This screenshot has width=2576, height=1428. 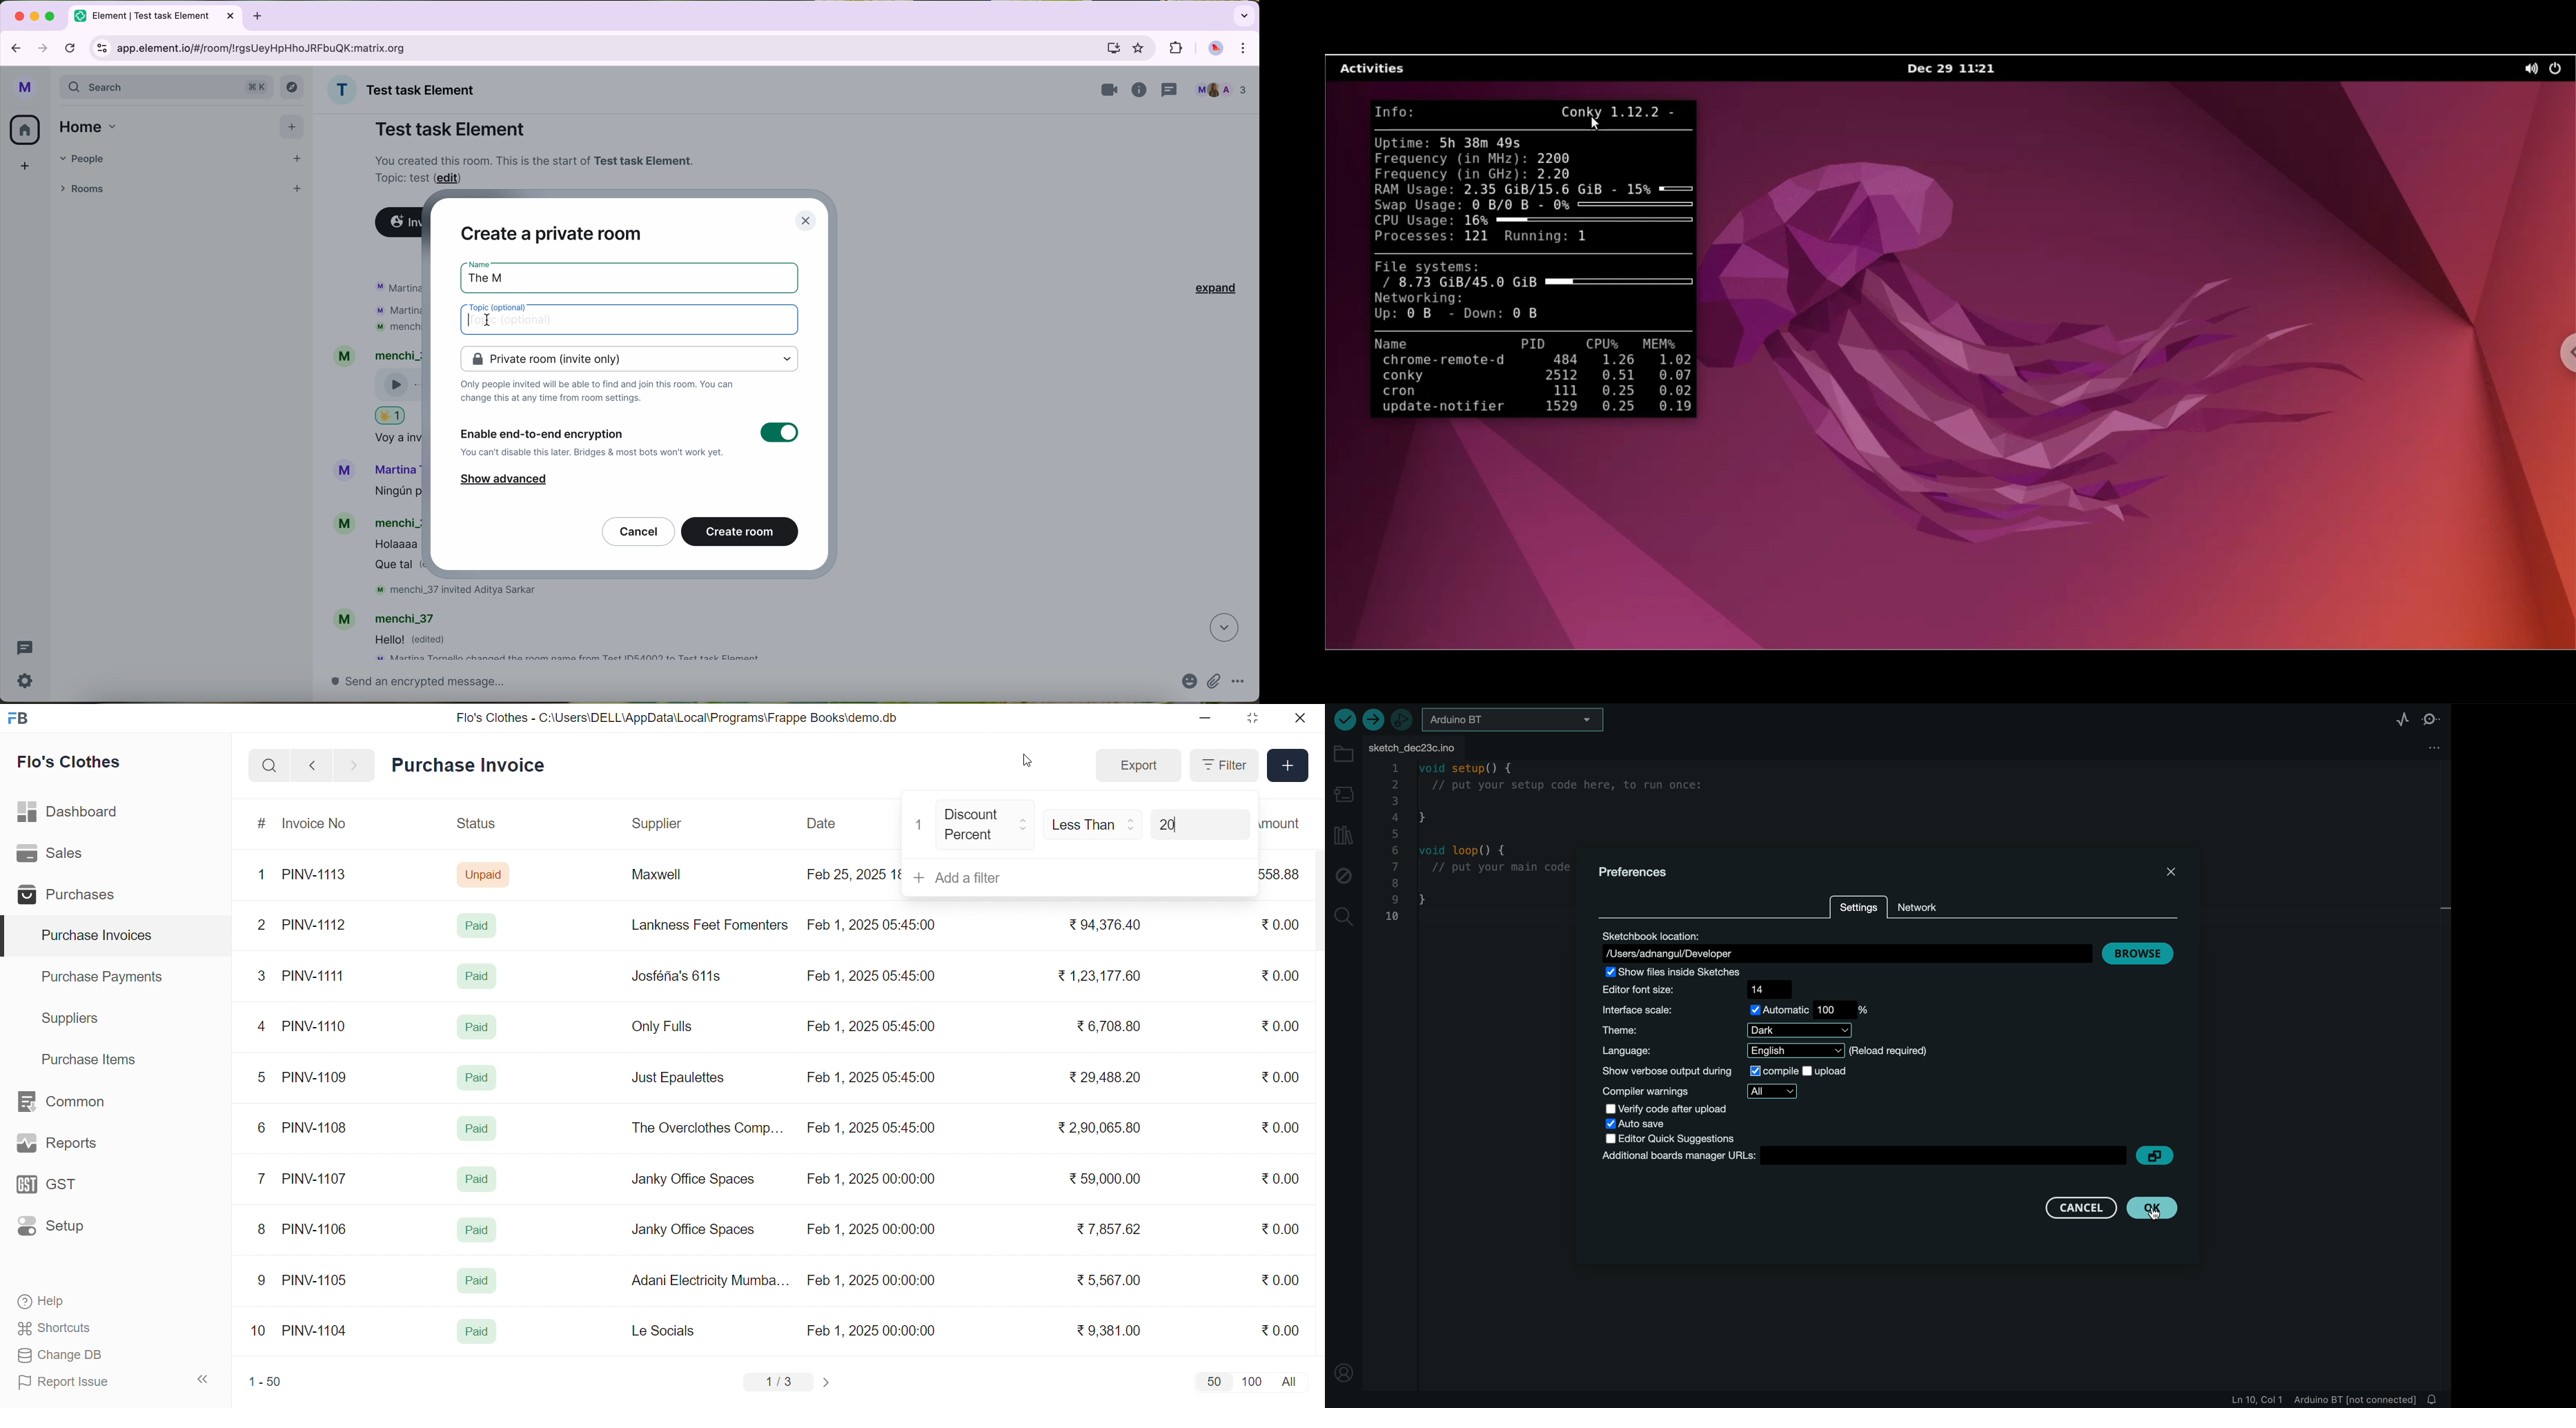 What do you see at coordinates (478, 976) in the screenshot?
I see `Paid` at bounding box center [478, 976].